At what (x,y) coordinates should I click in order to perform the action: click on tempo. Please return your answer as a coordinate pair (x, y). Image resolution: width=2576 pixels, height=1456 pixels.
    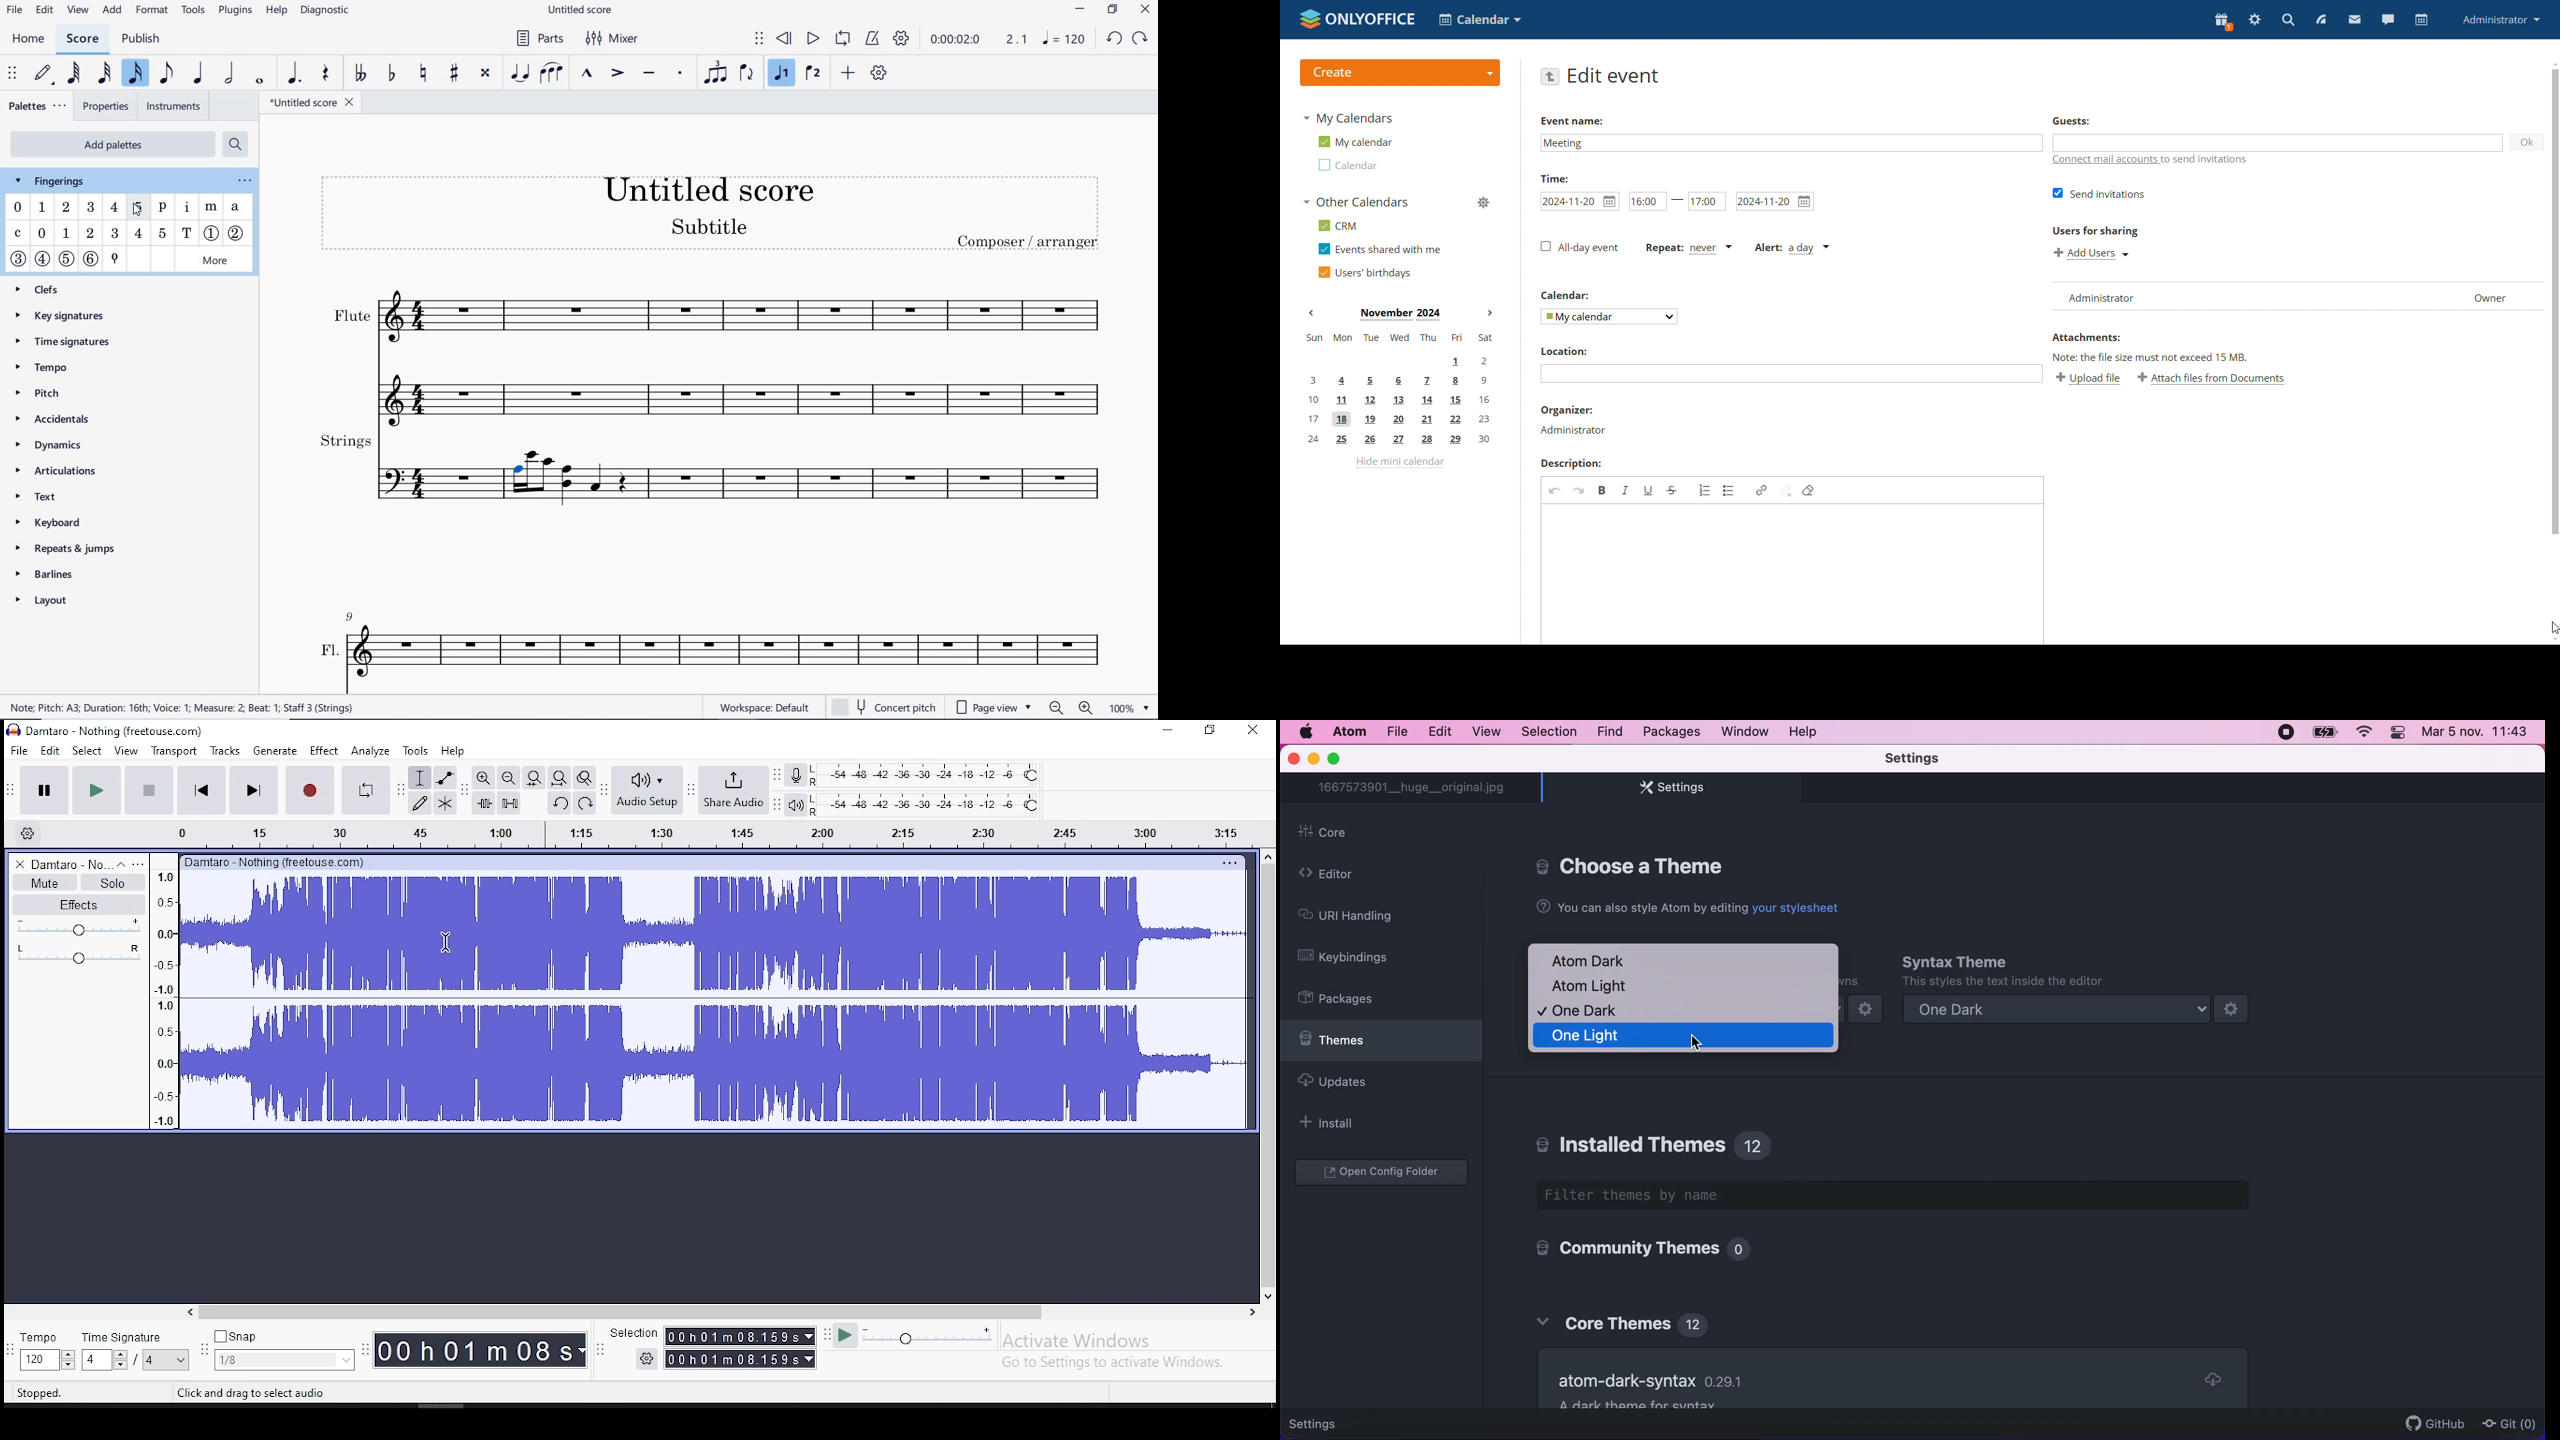
    Looking at the image, I should click on (48, 1338).